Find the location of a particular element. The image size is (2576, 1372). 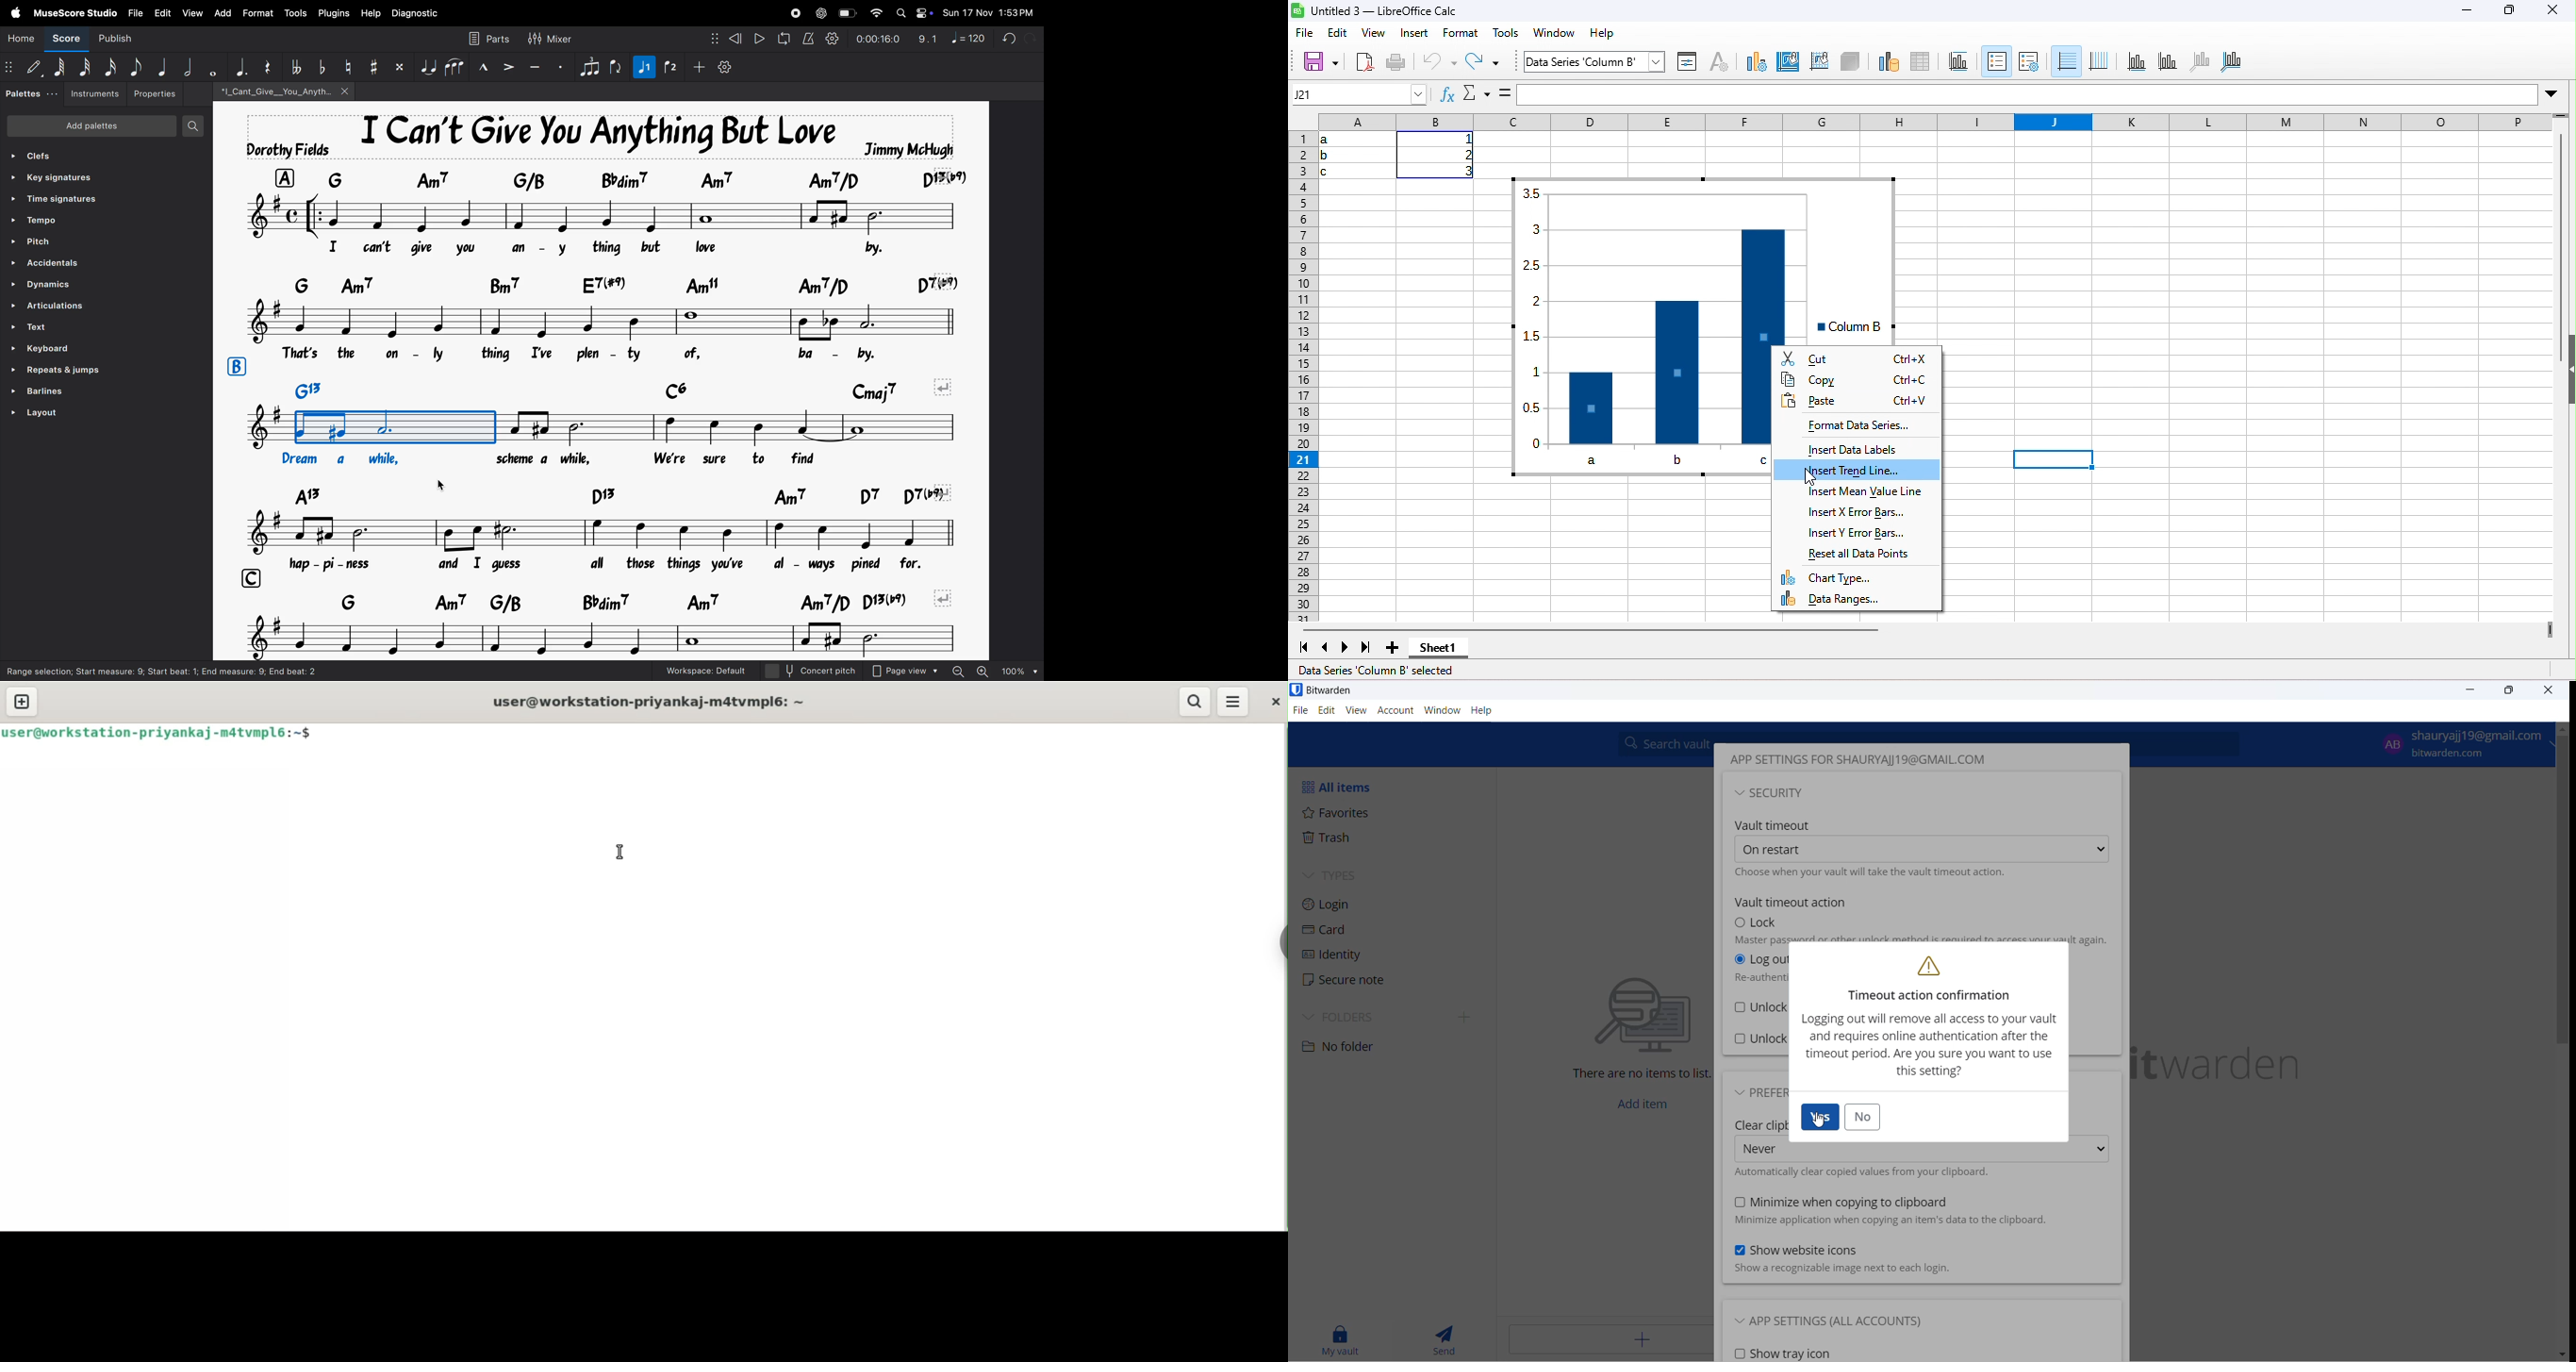

work space is located at coordinates (719, 670).